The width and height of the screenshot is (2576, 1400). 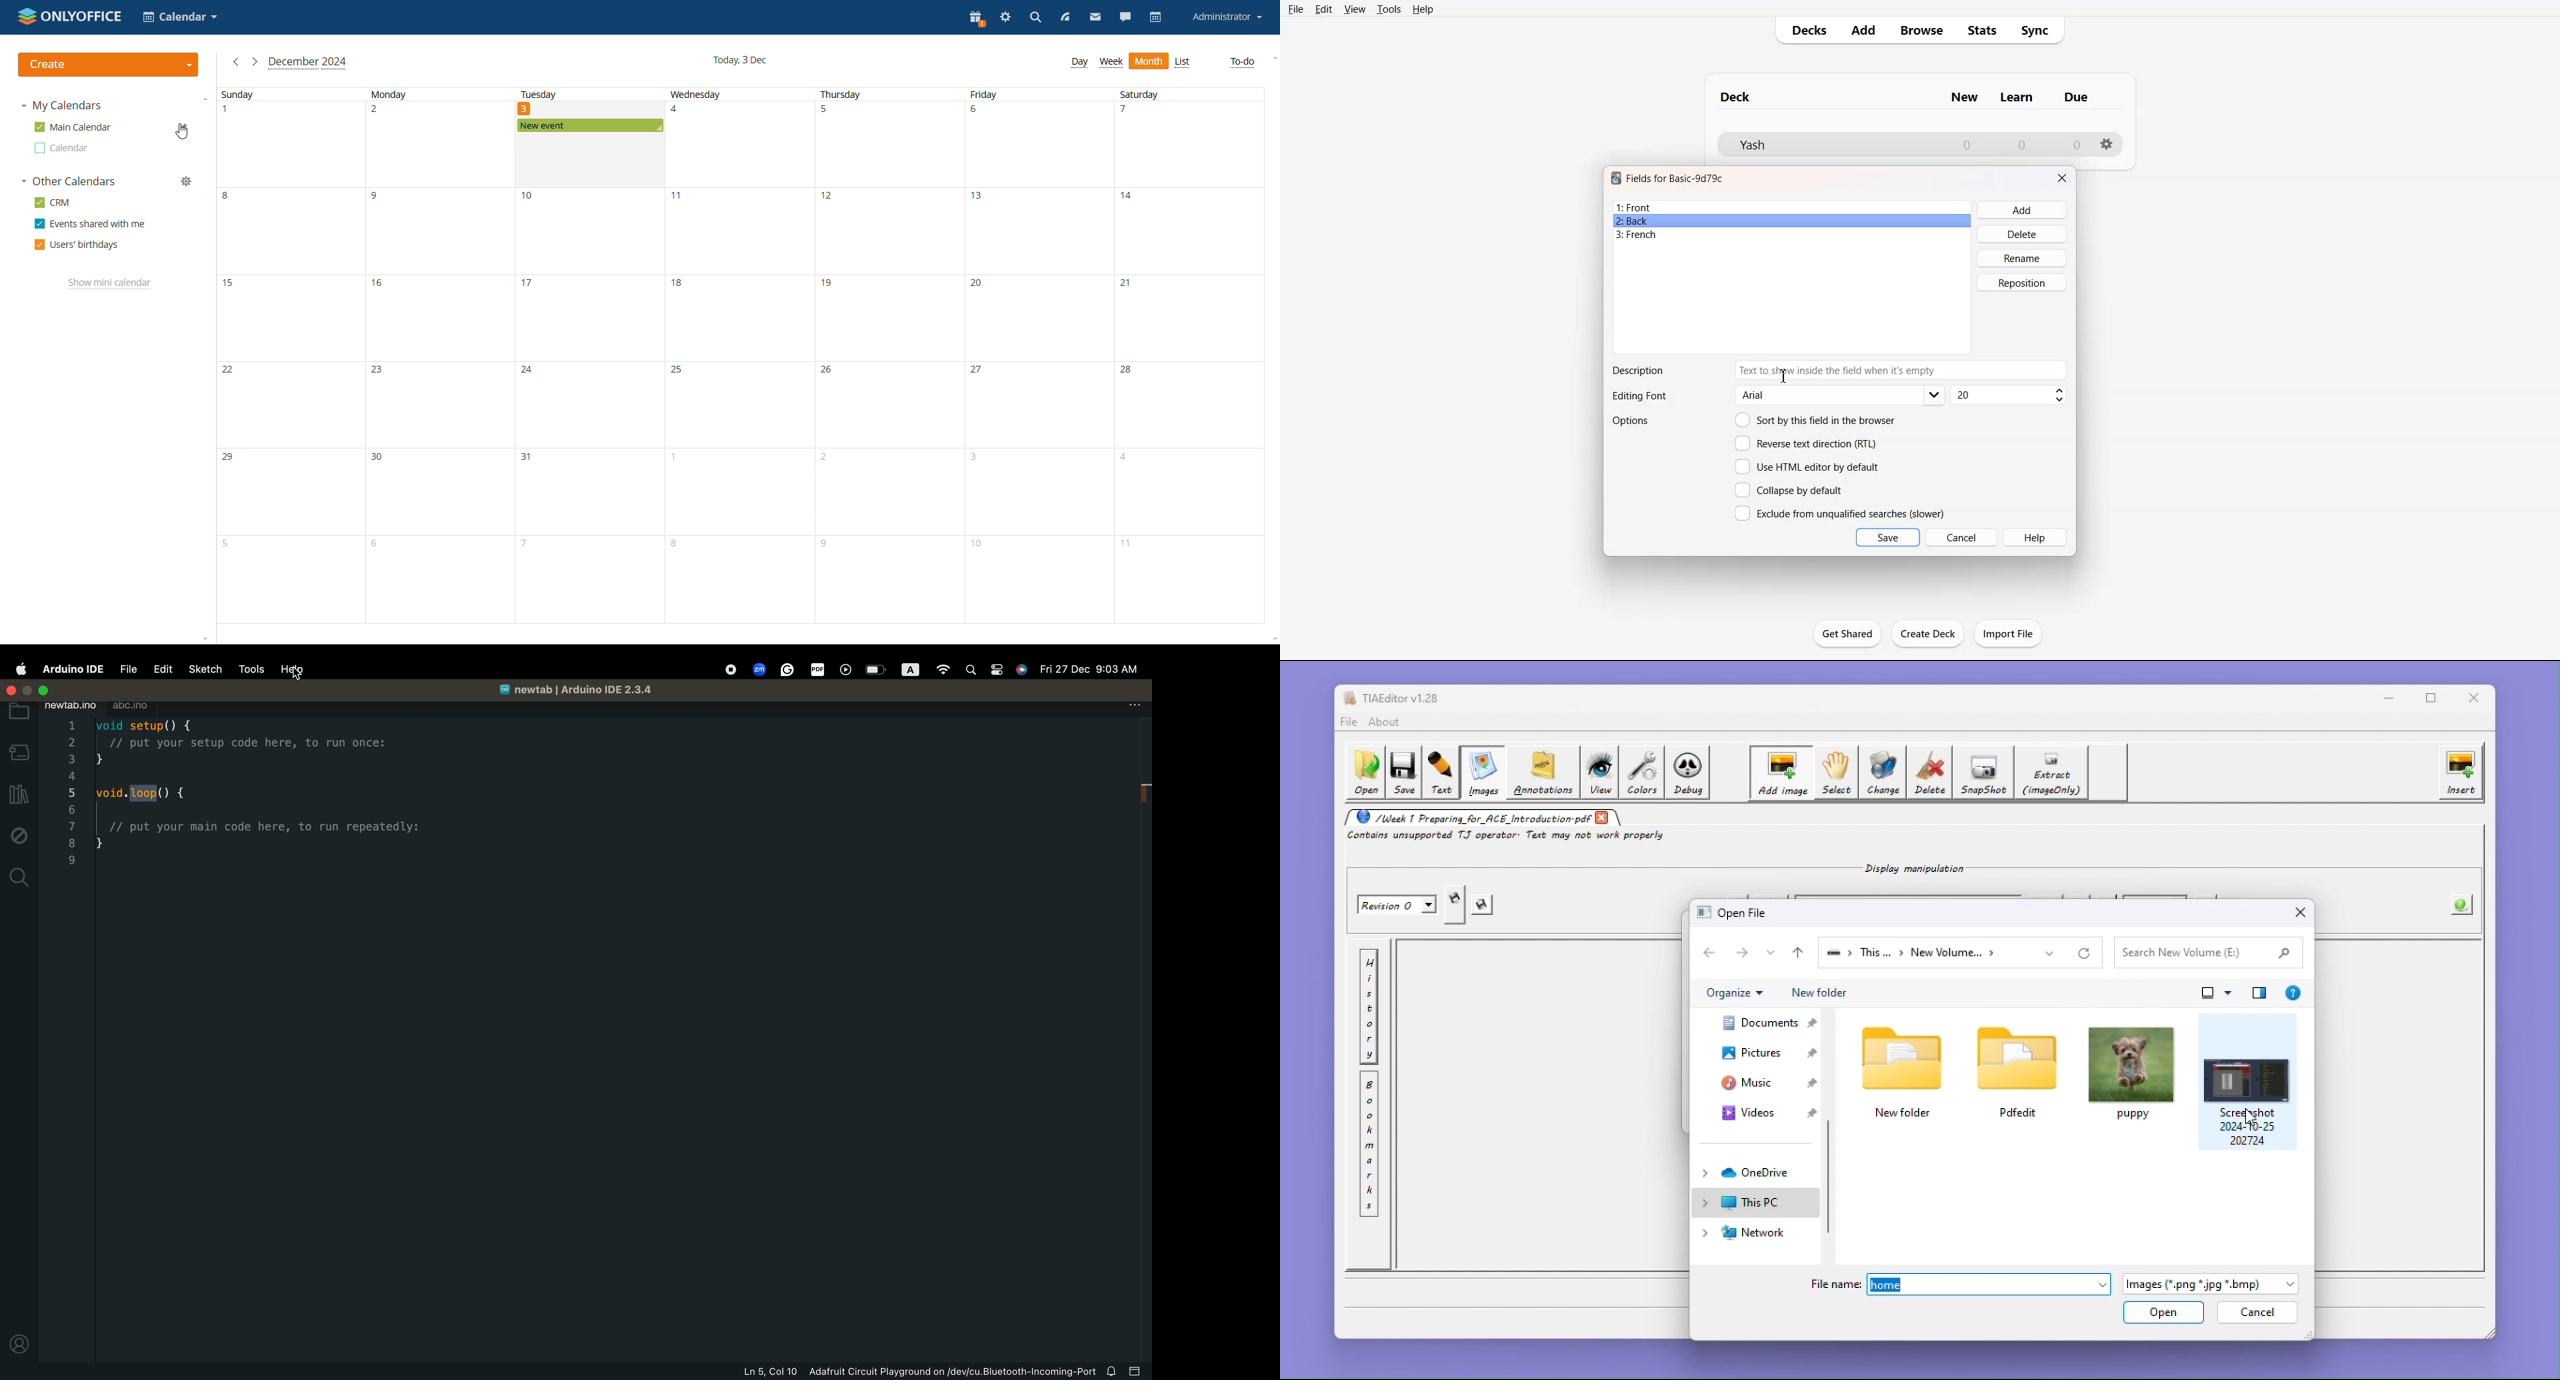 What do you see at coordinates (1355, 9) in the screenshot?
I see `View` at bounding box center [1355, 9].